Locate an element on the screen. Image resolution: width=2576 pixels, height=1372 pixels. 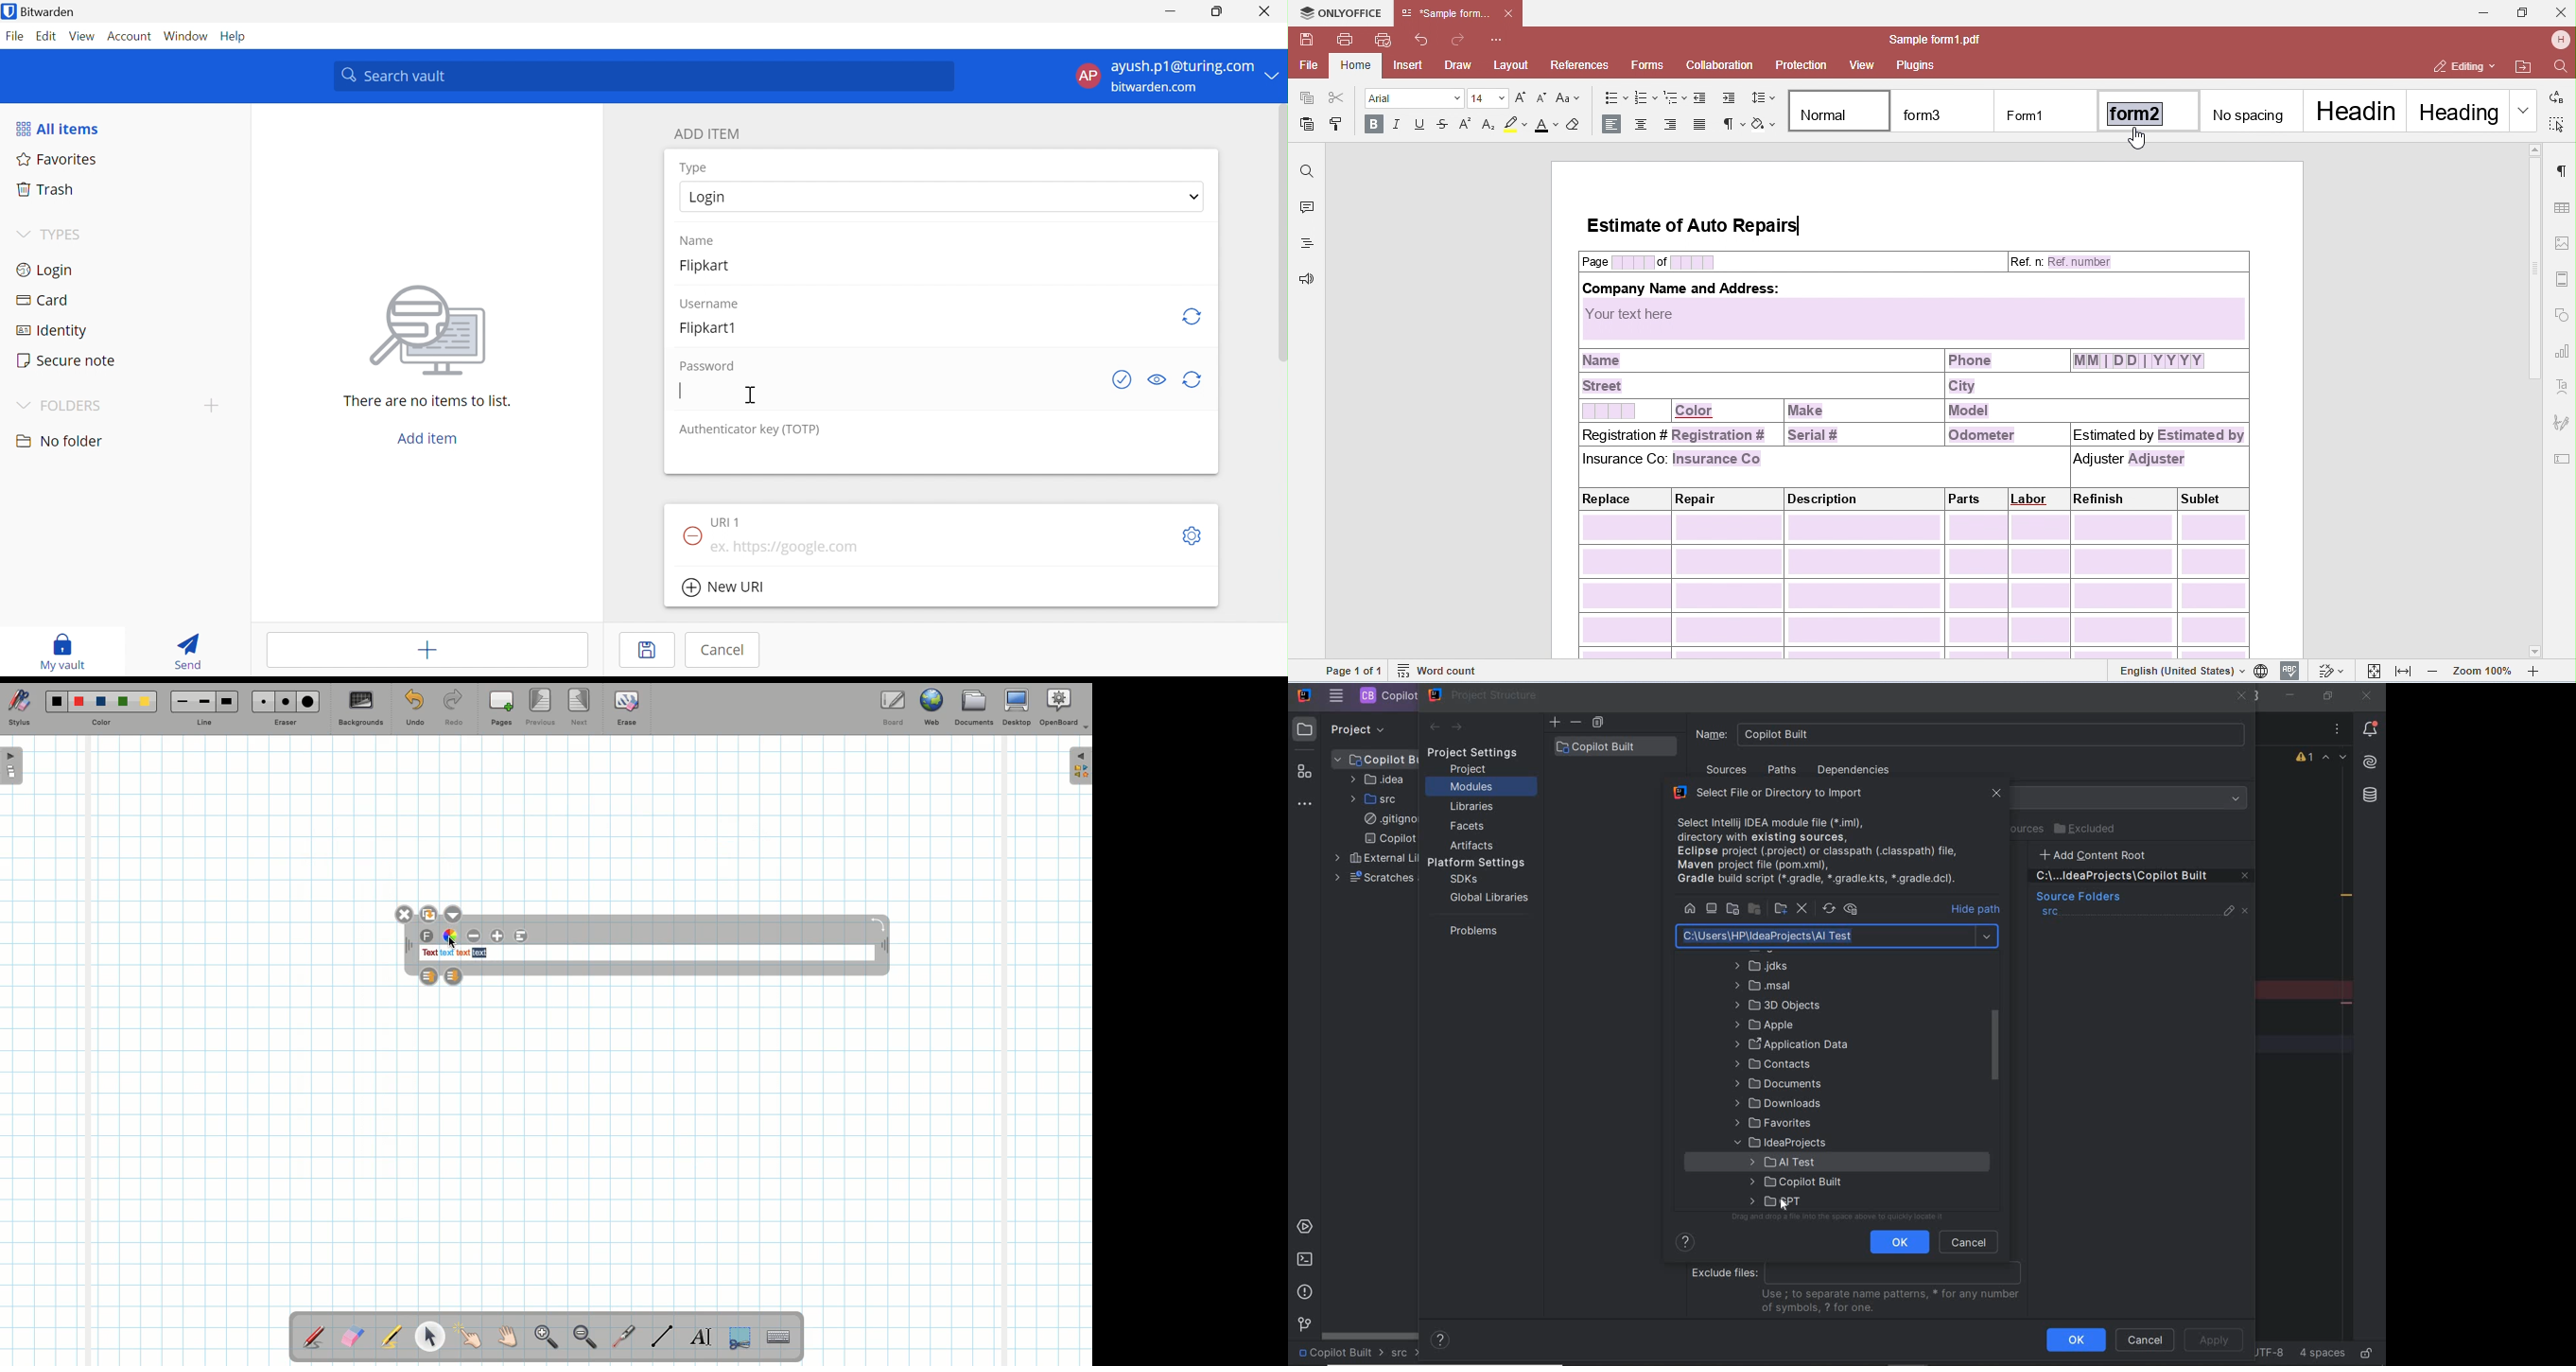
Decrease font size is located at coordinates (475, 936).